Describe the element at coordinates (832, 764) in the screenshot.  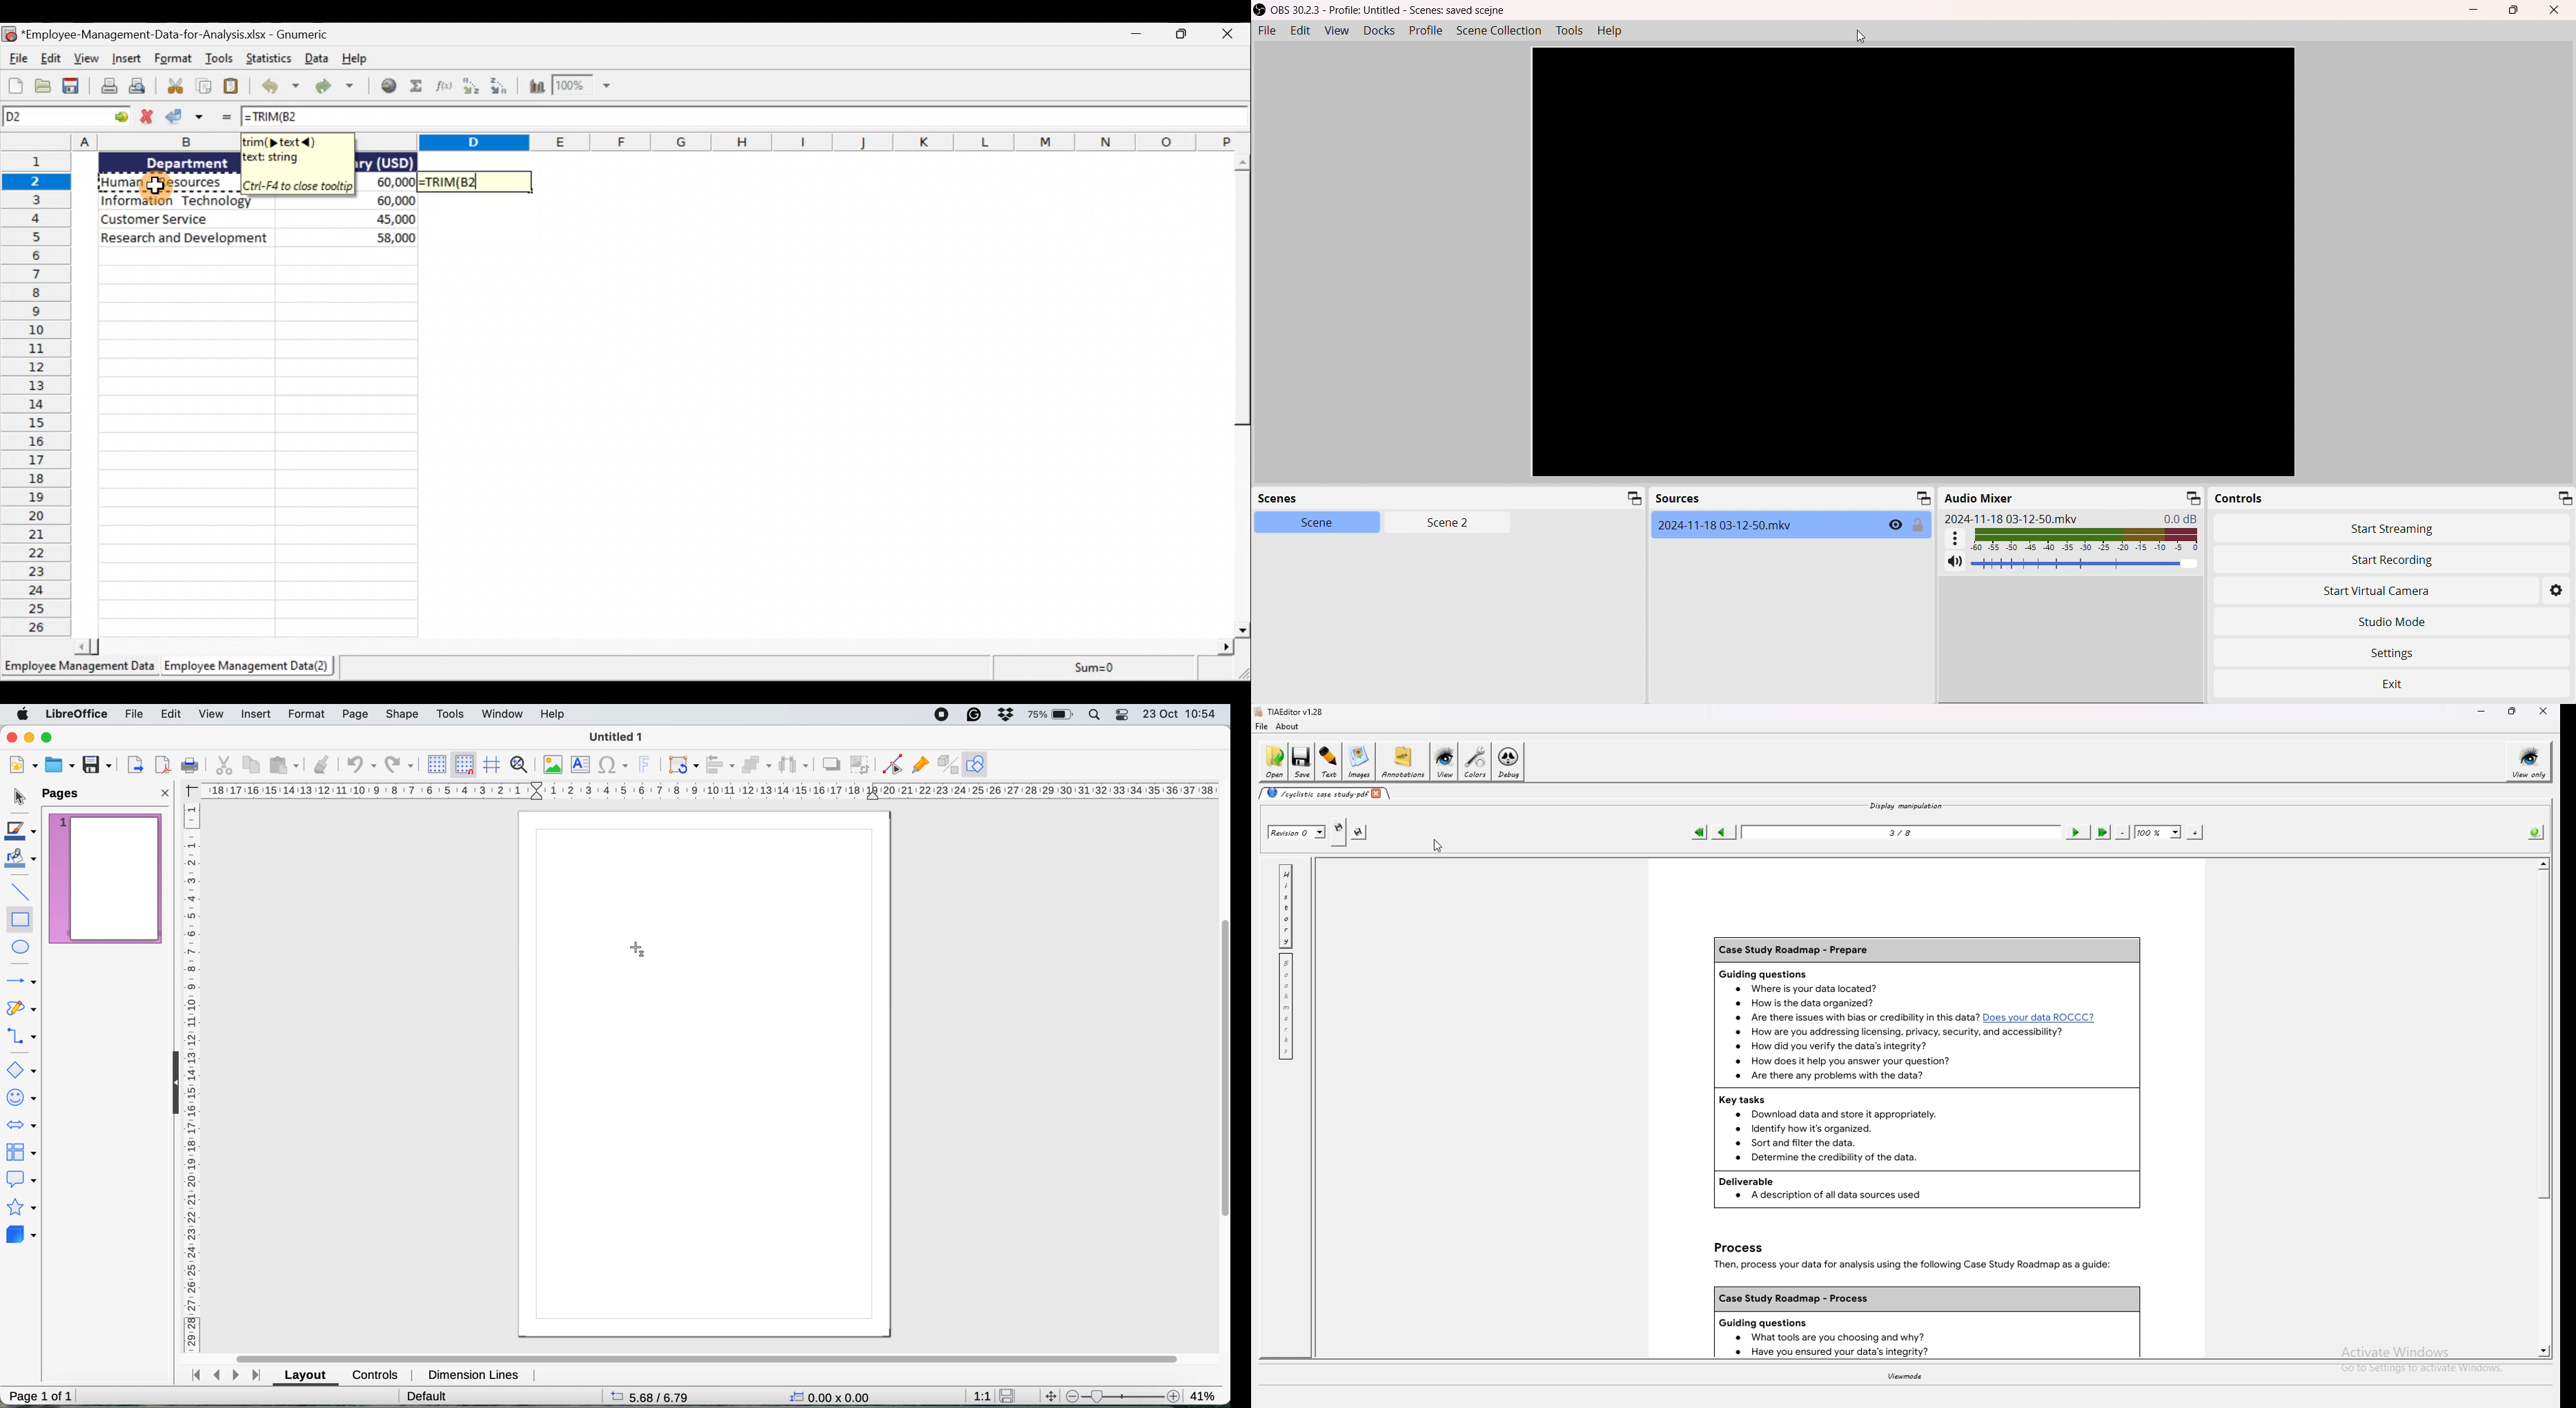
I see `shadow` at that location.